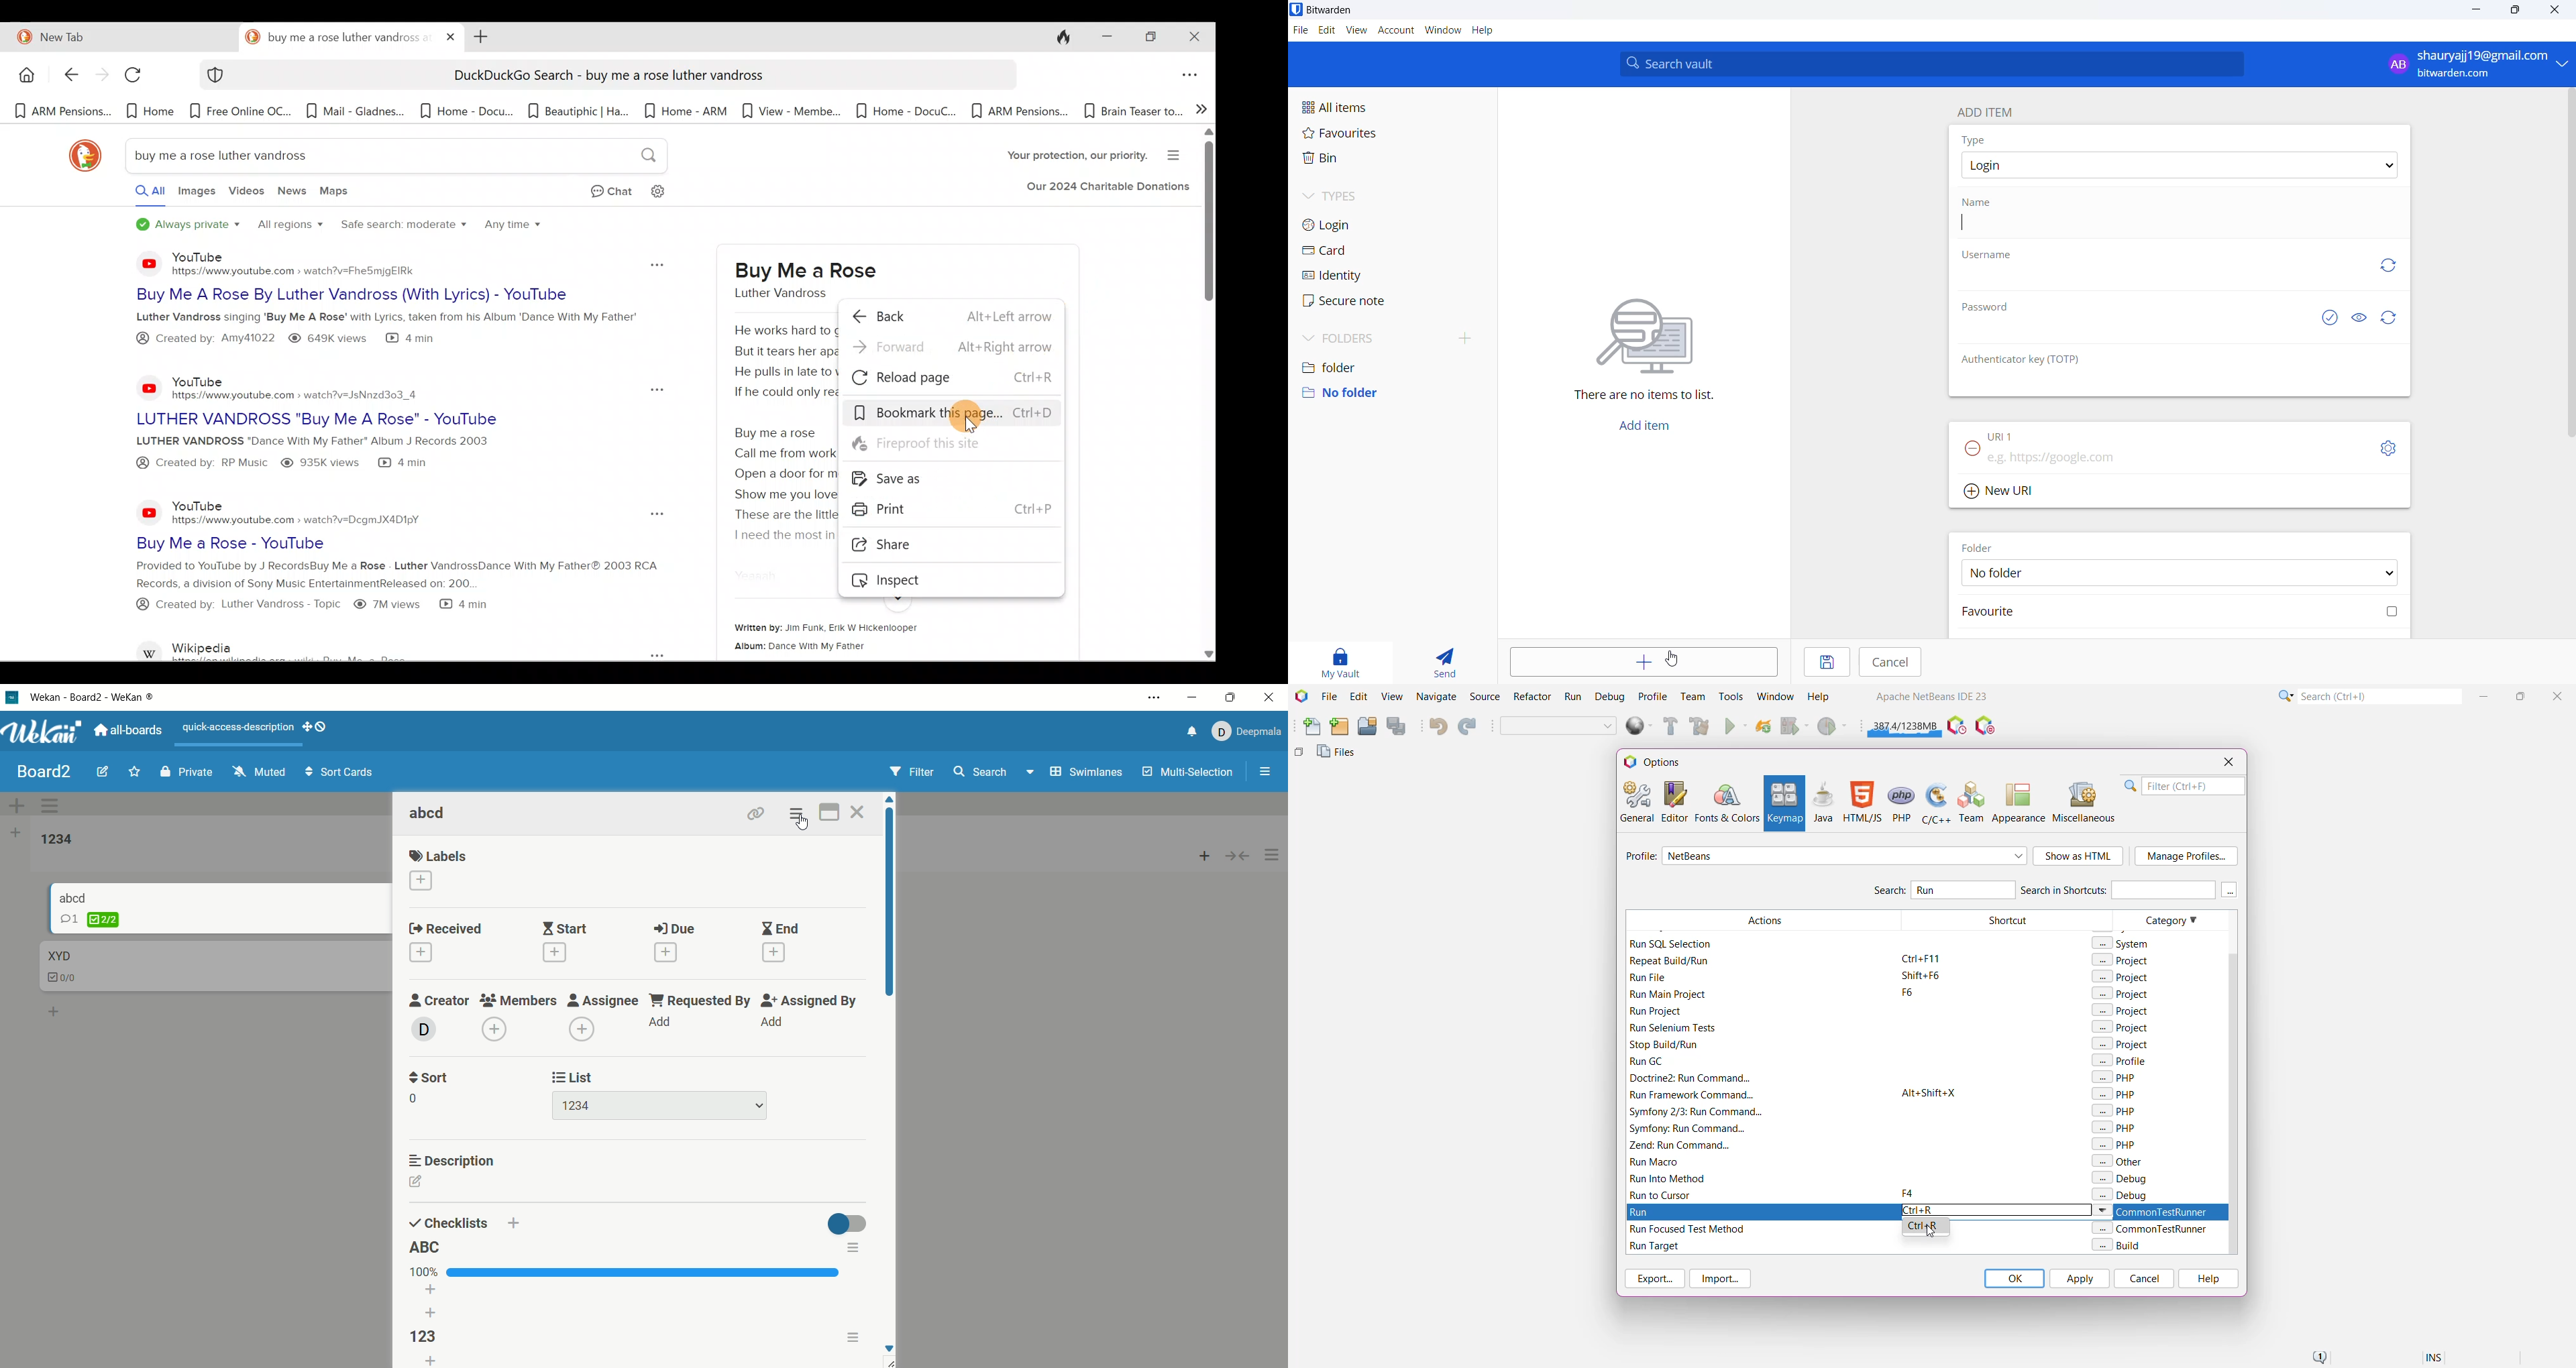 Image resolution: width=2576 pixels, height=1372 pixels. What do you see at coordinates (1608, 697) in the screenshot?
I see `Debug ` at bounding box center [1608, 697].